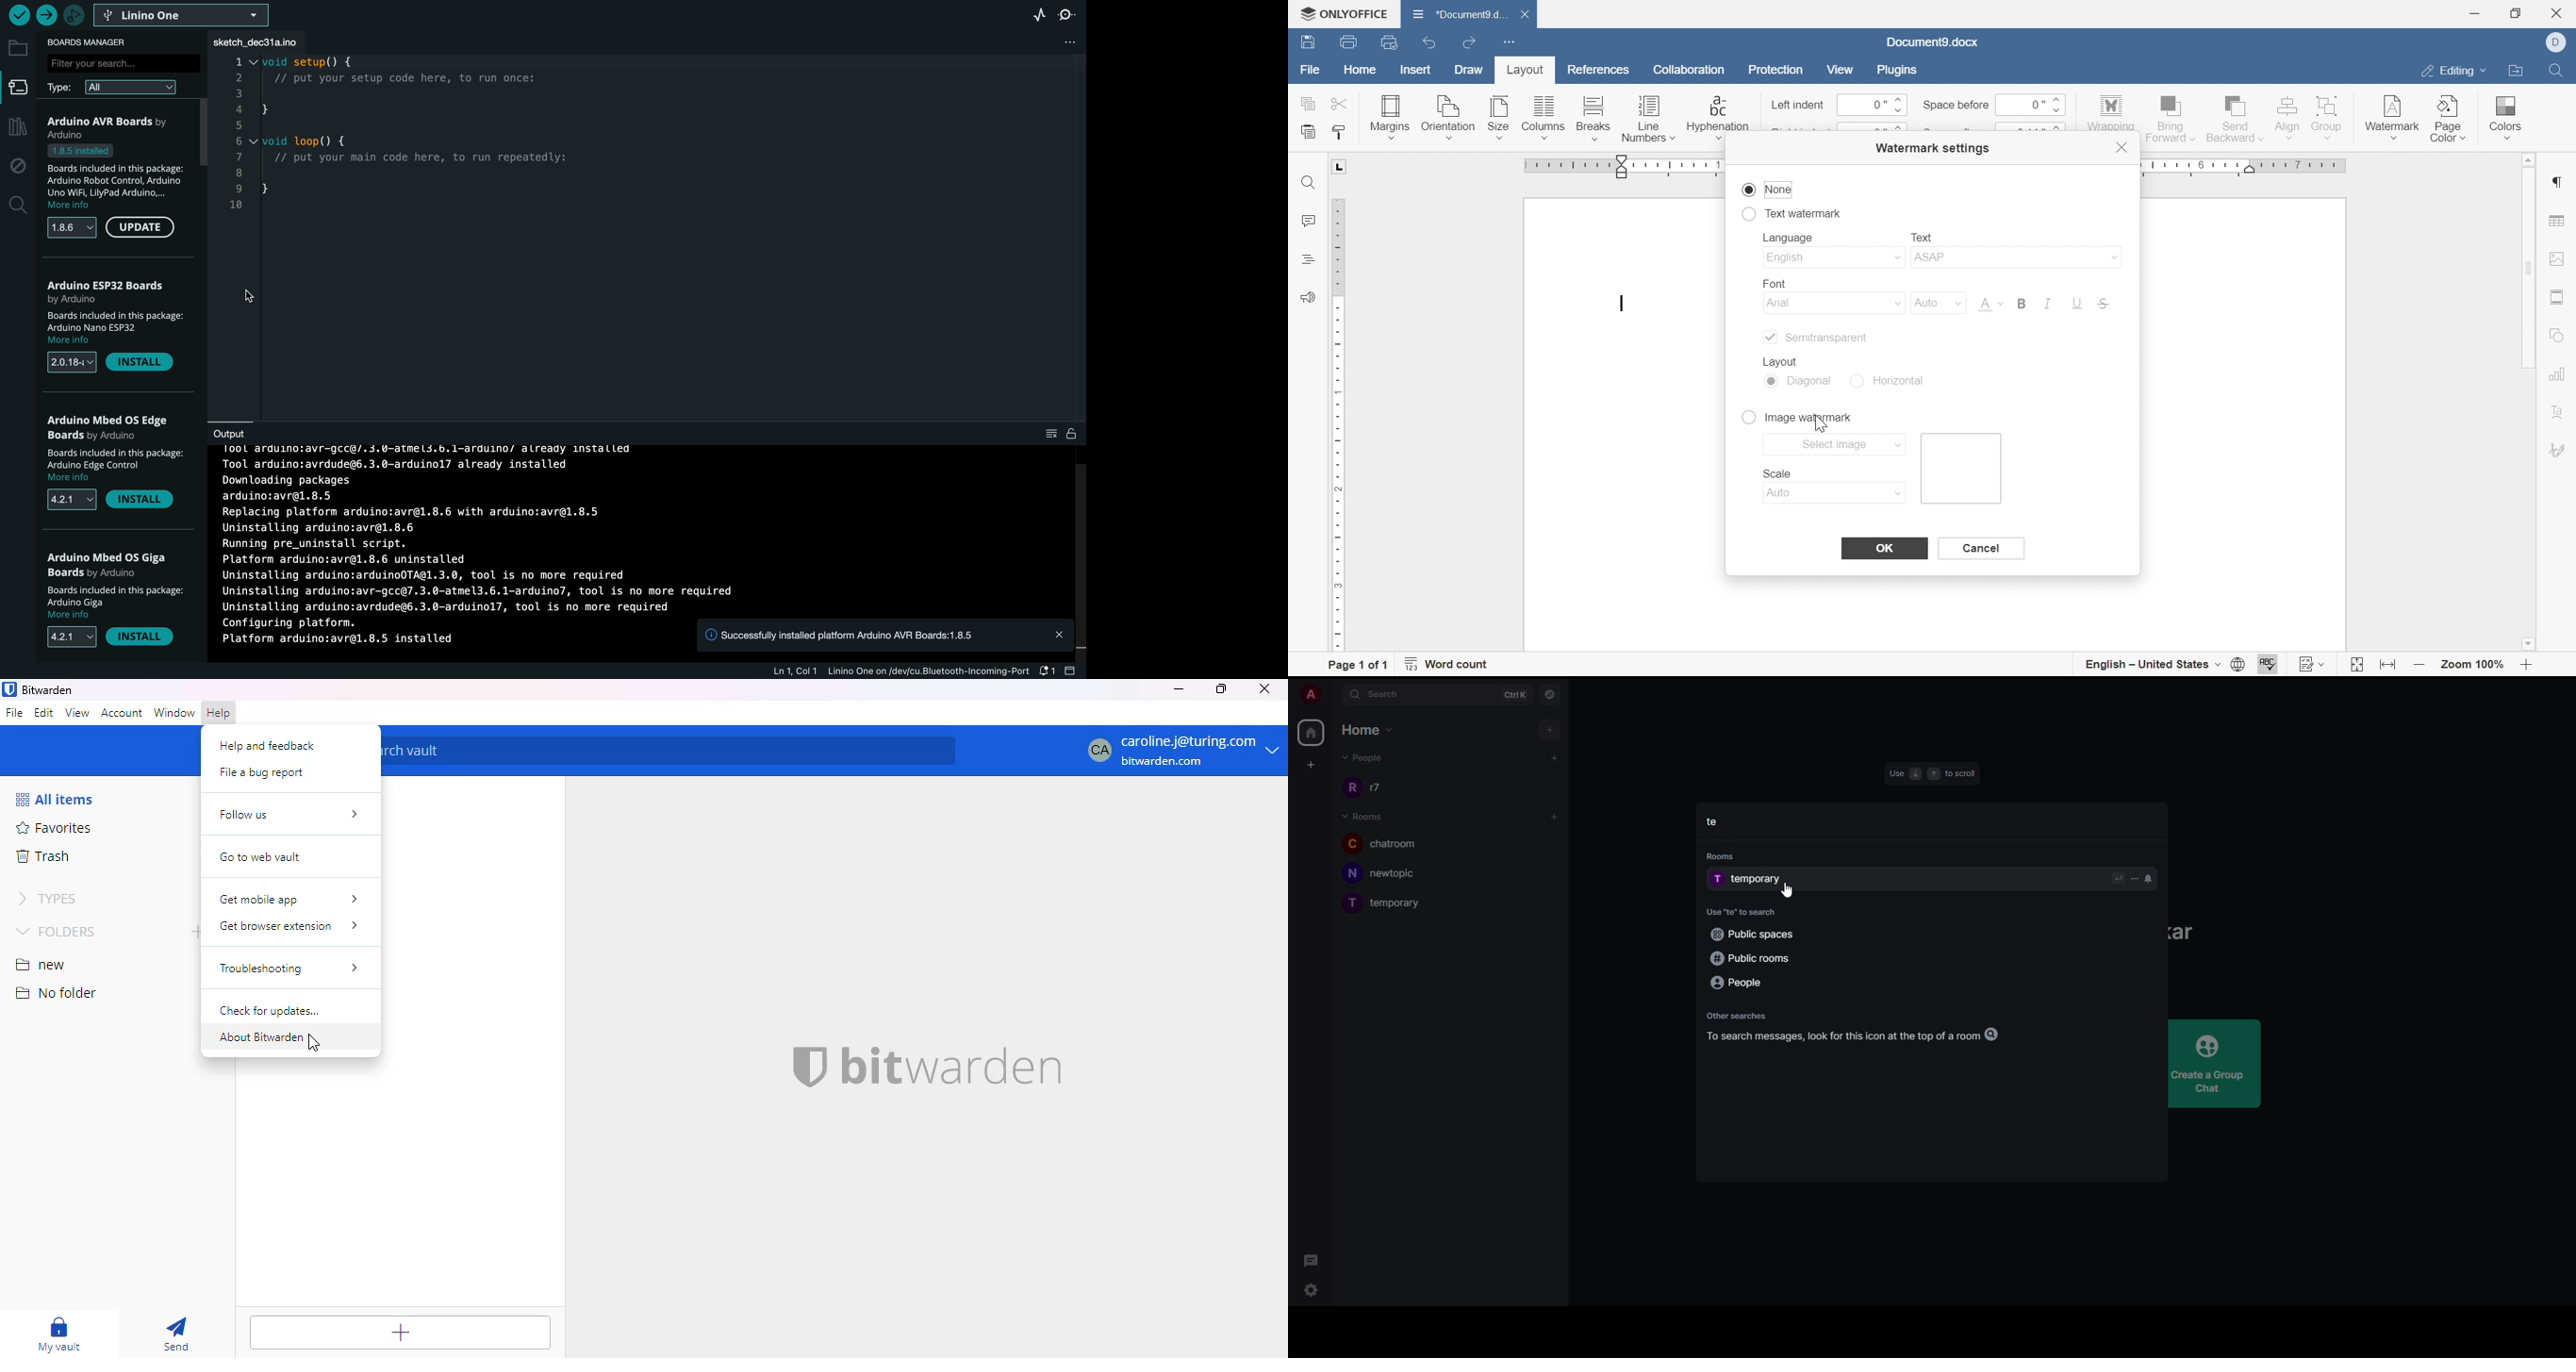 The height and width of the screenshot is (1372, 2576). What do you see at coordinates (1341, 103) in the screenshot?
I see `cut` at bounding box center [1341, 103].